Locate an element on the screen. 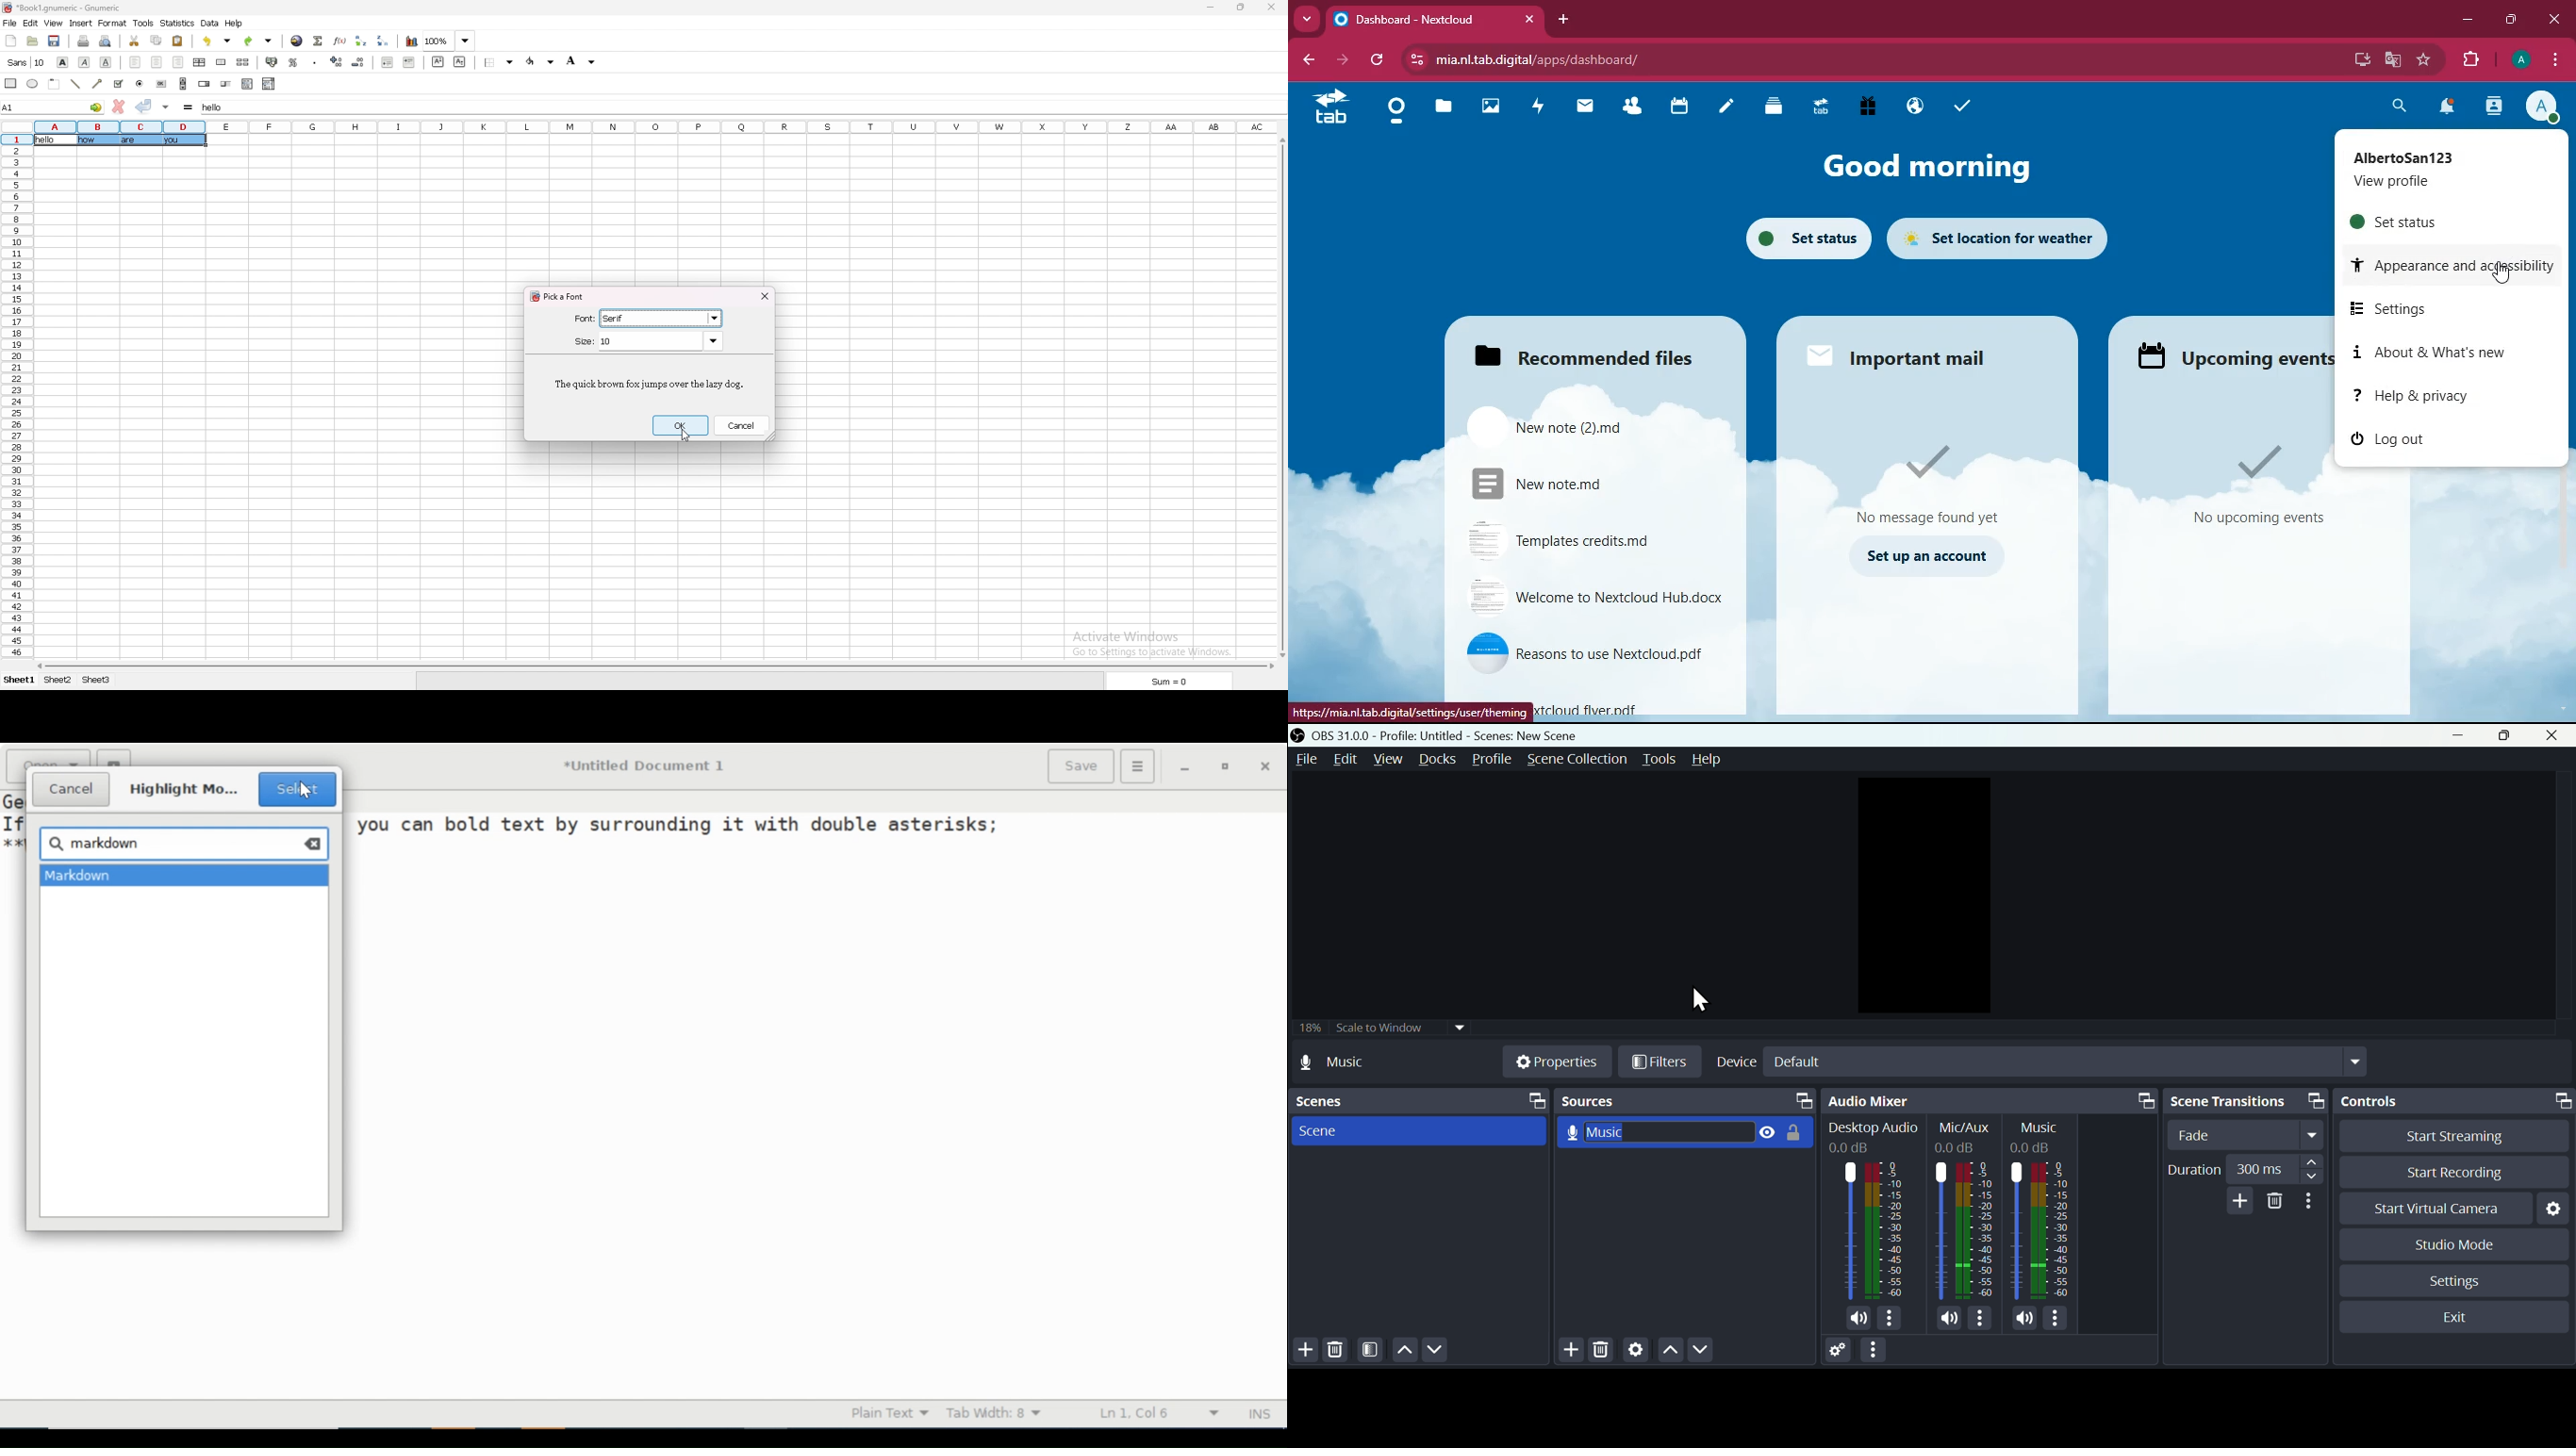  minimize is located at coordinates (1189, 766).